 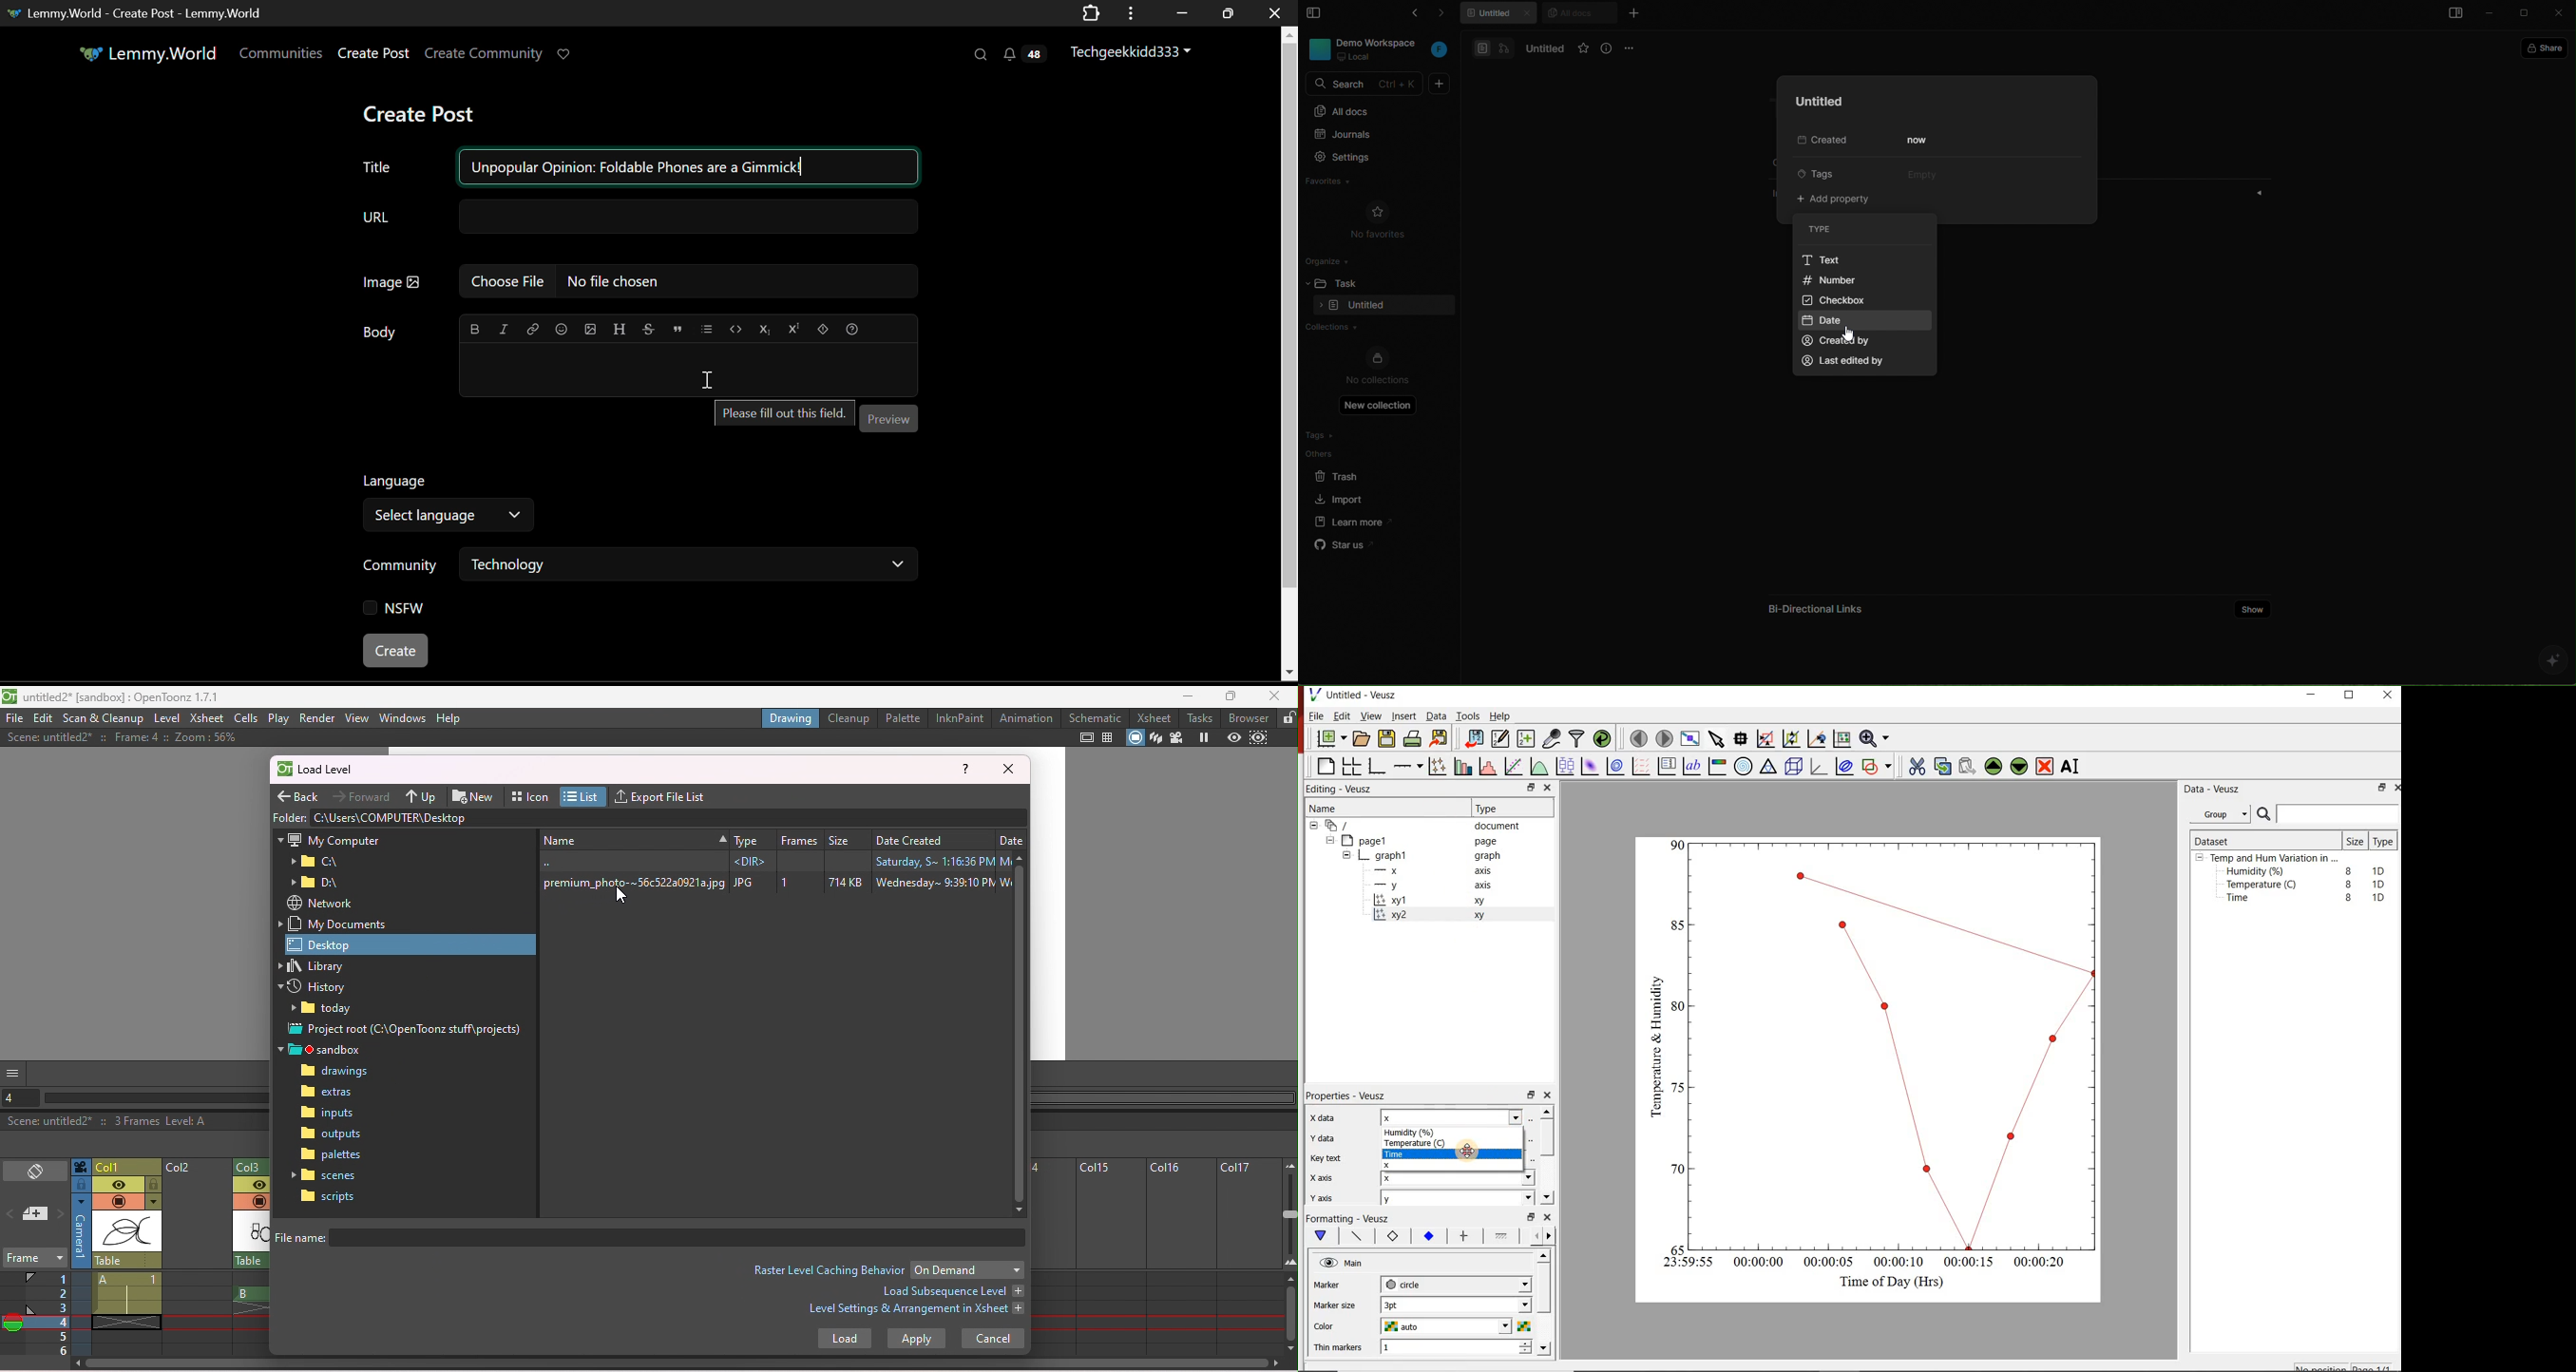 What do you see at coordinates (1847, 360) in the screenshot?
I see `last edited by` at bounding box center [1847, 360].